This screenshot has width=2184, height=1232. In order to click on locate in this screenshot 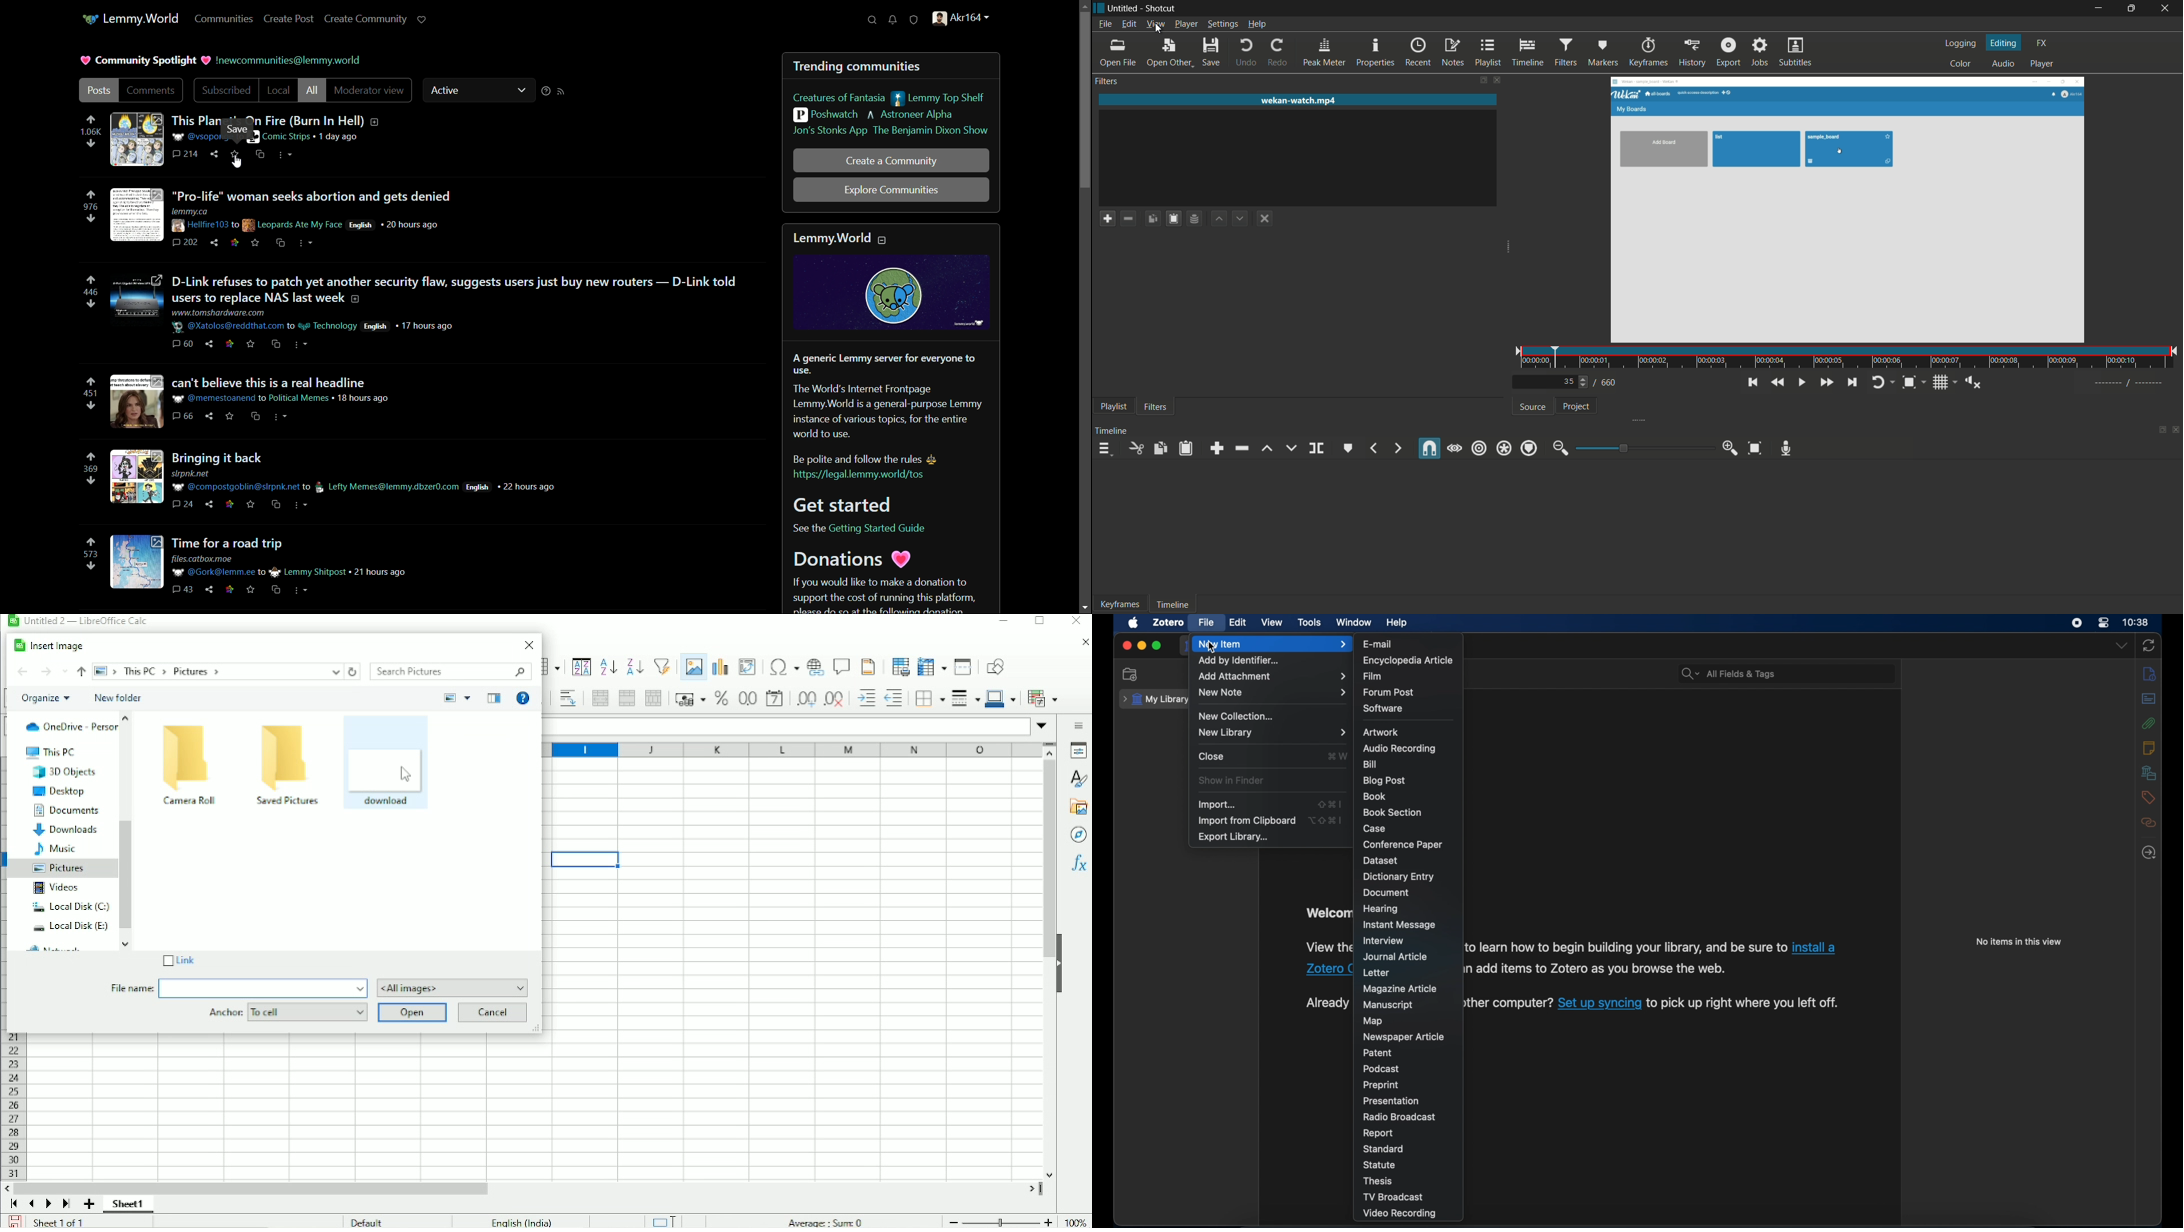, I will do `click(2149, 852)`.